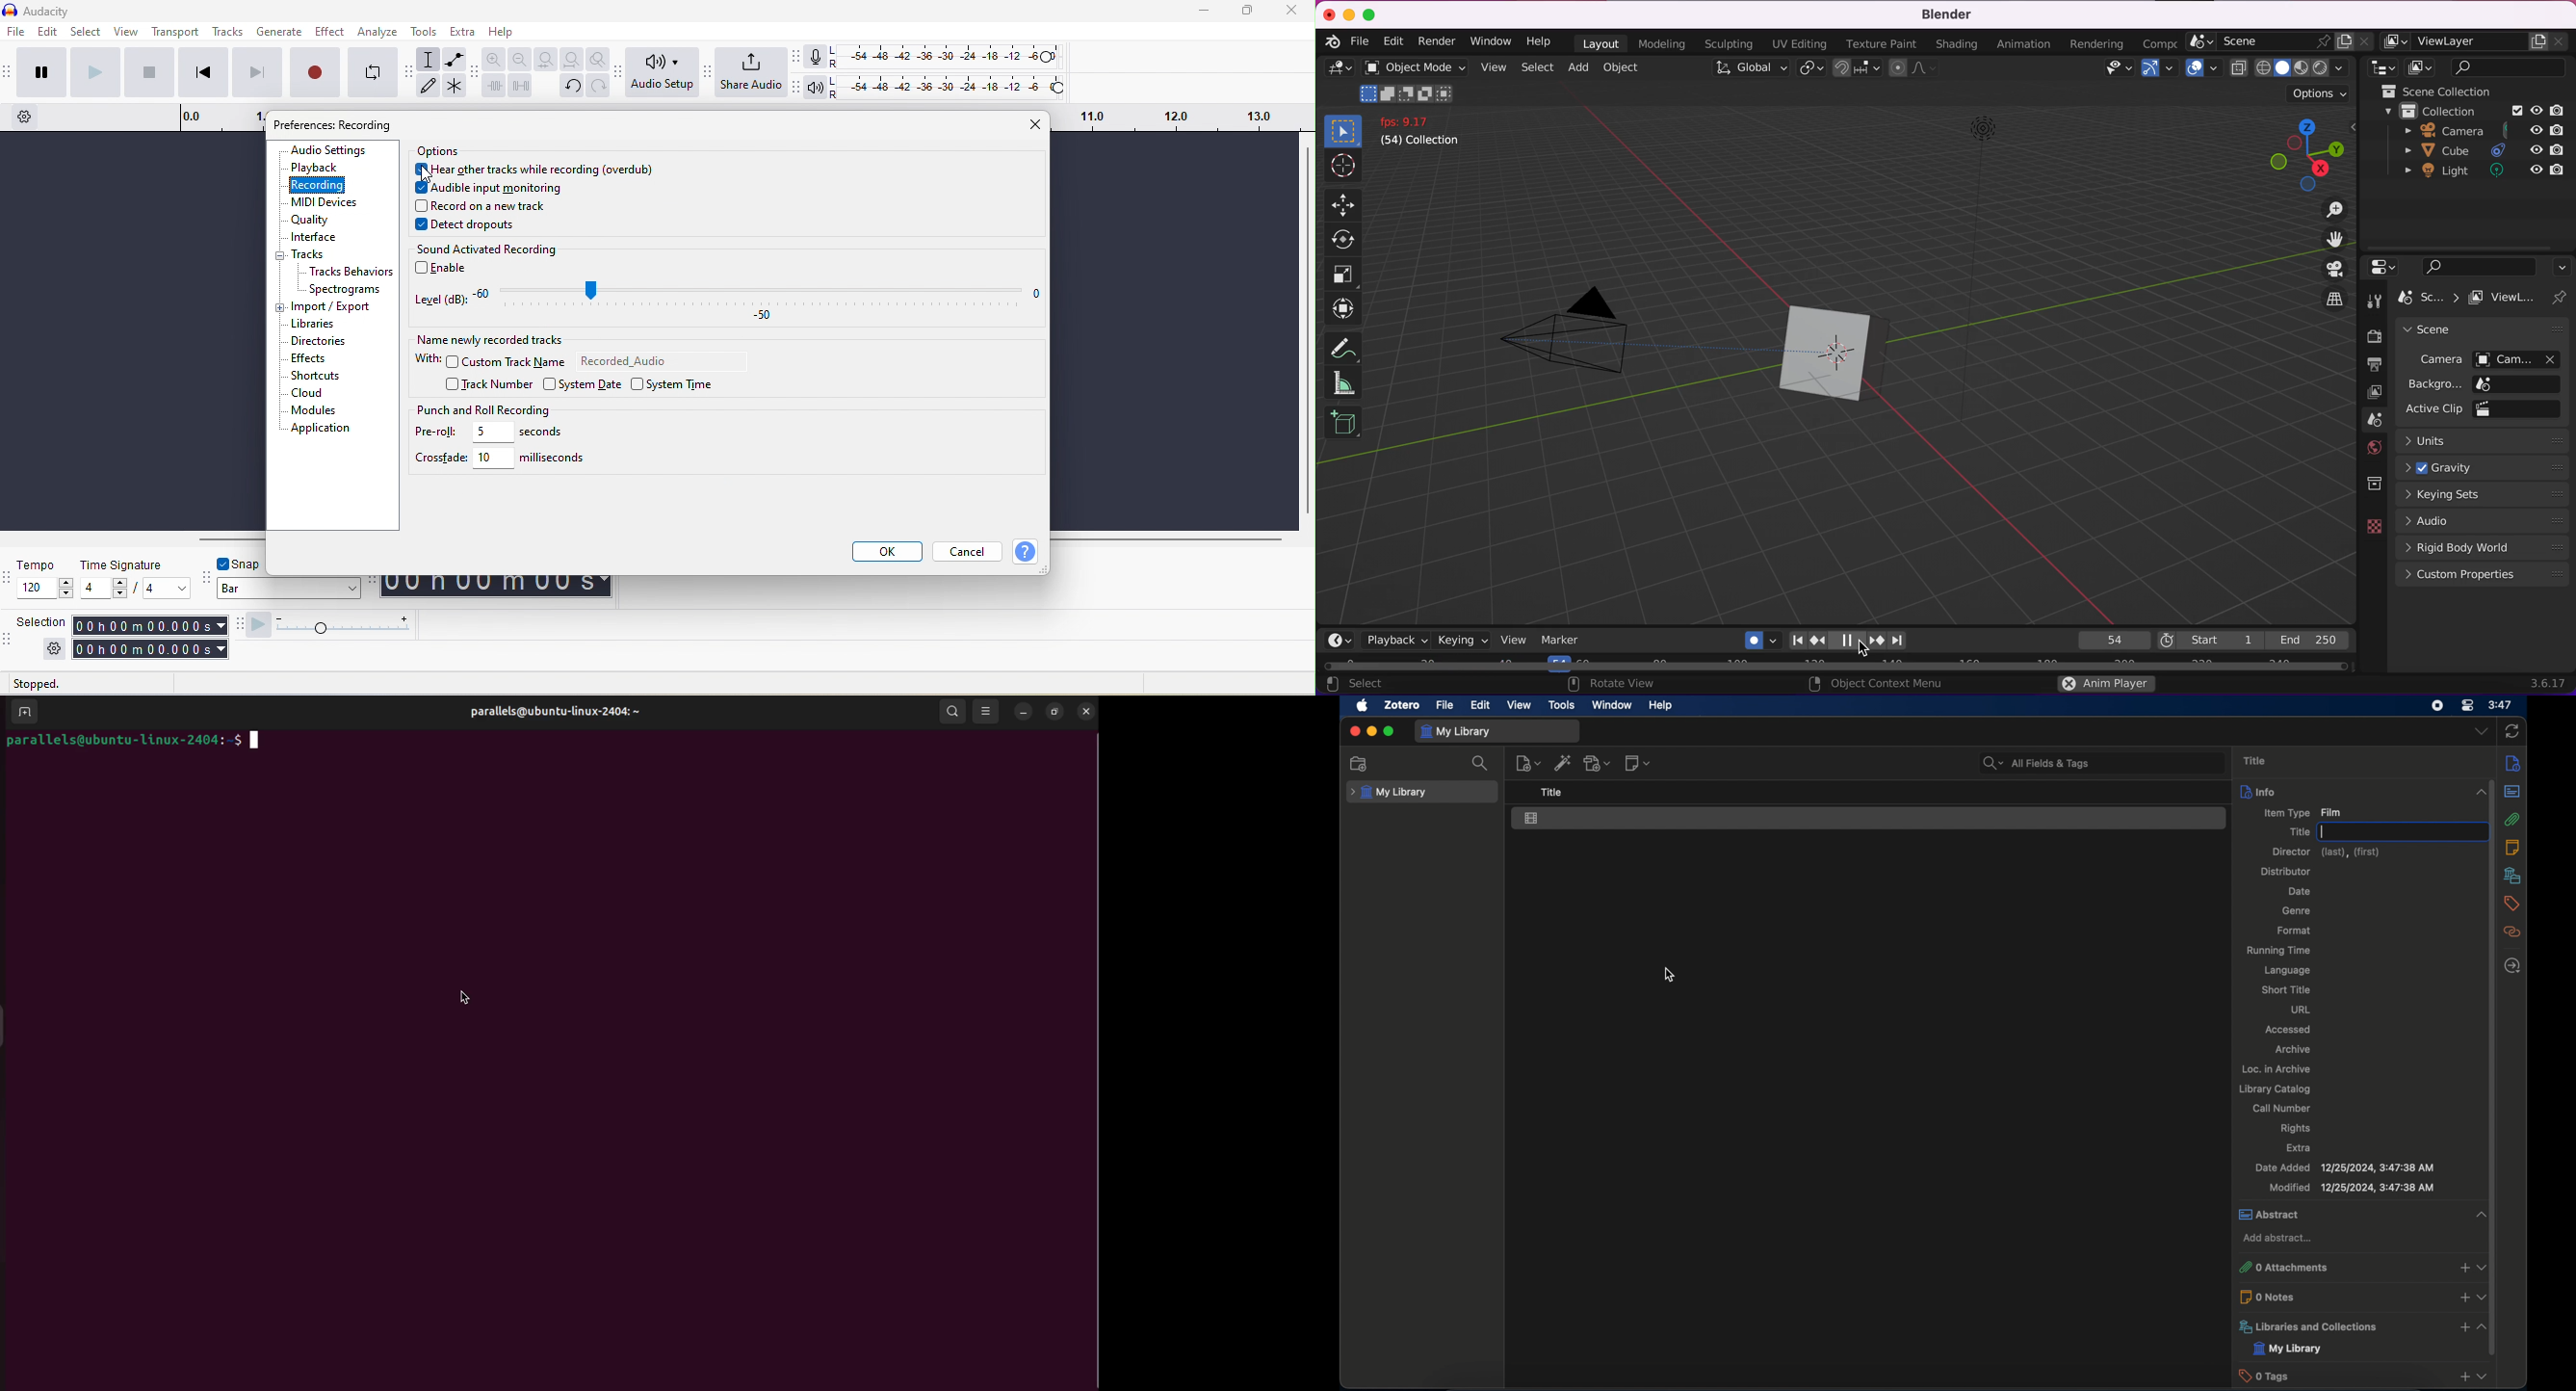 The height and width of the screenshot is (1400, 2576). I want to click on text cursor, so click(2323, 831).